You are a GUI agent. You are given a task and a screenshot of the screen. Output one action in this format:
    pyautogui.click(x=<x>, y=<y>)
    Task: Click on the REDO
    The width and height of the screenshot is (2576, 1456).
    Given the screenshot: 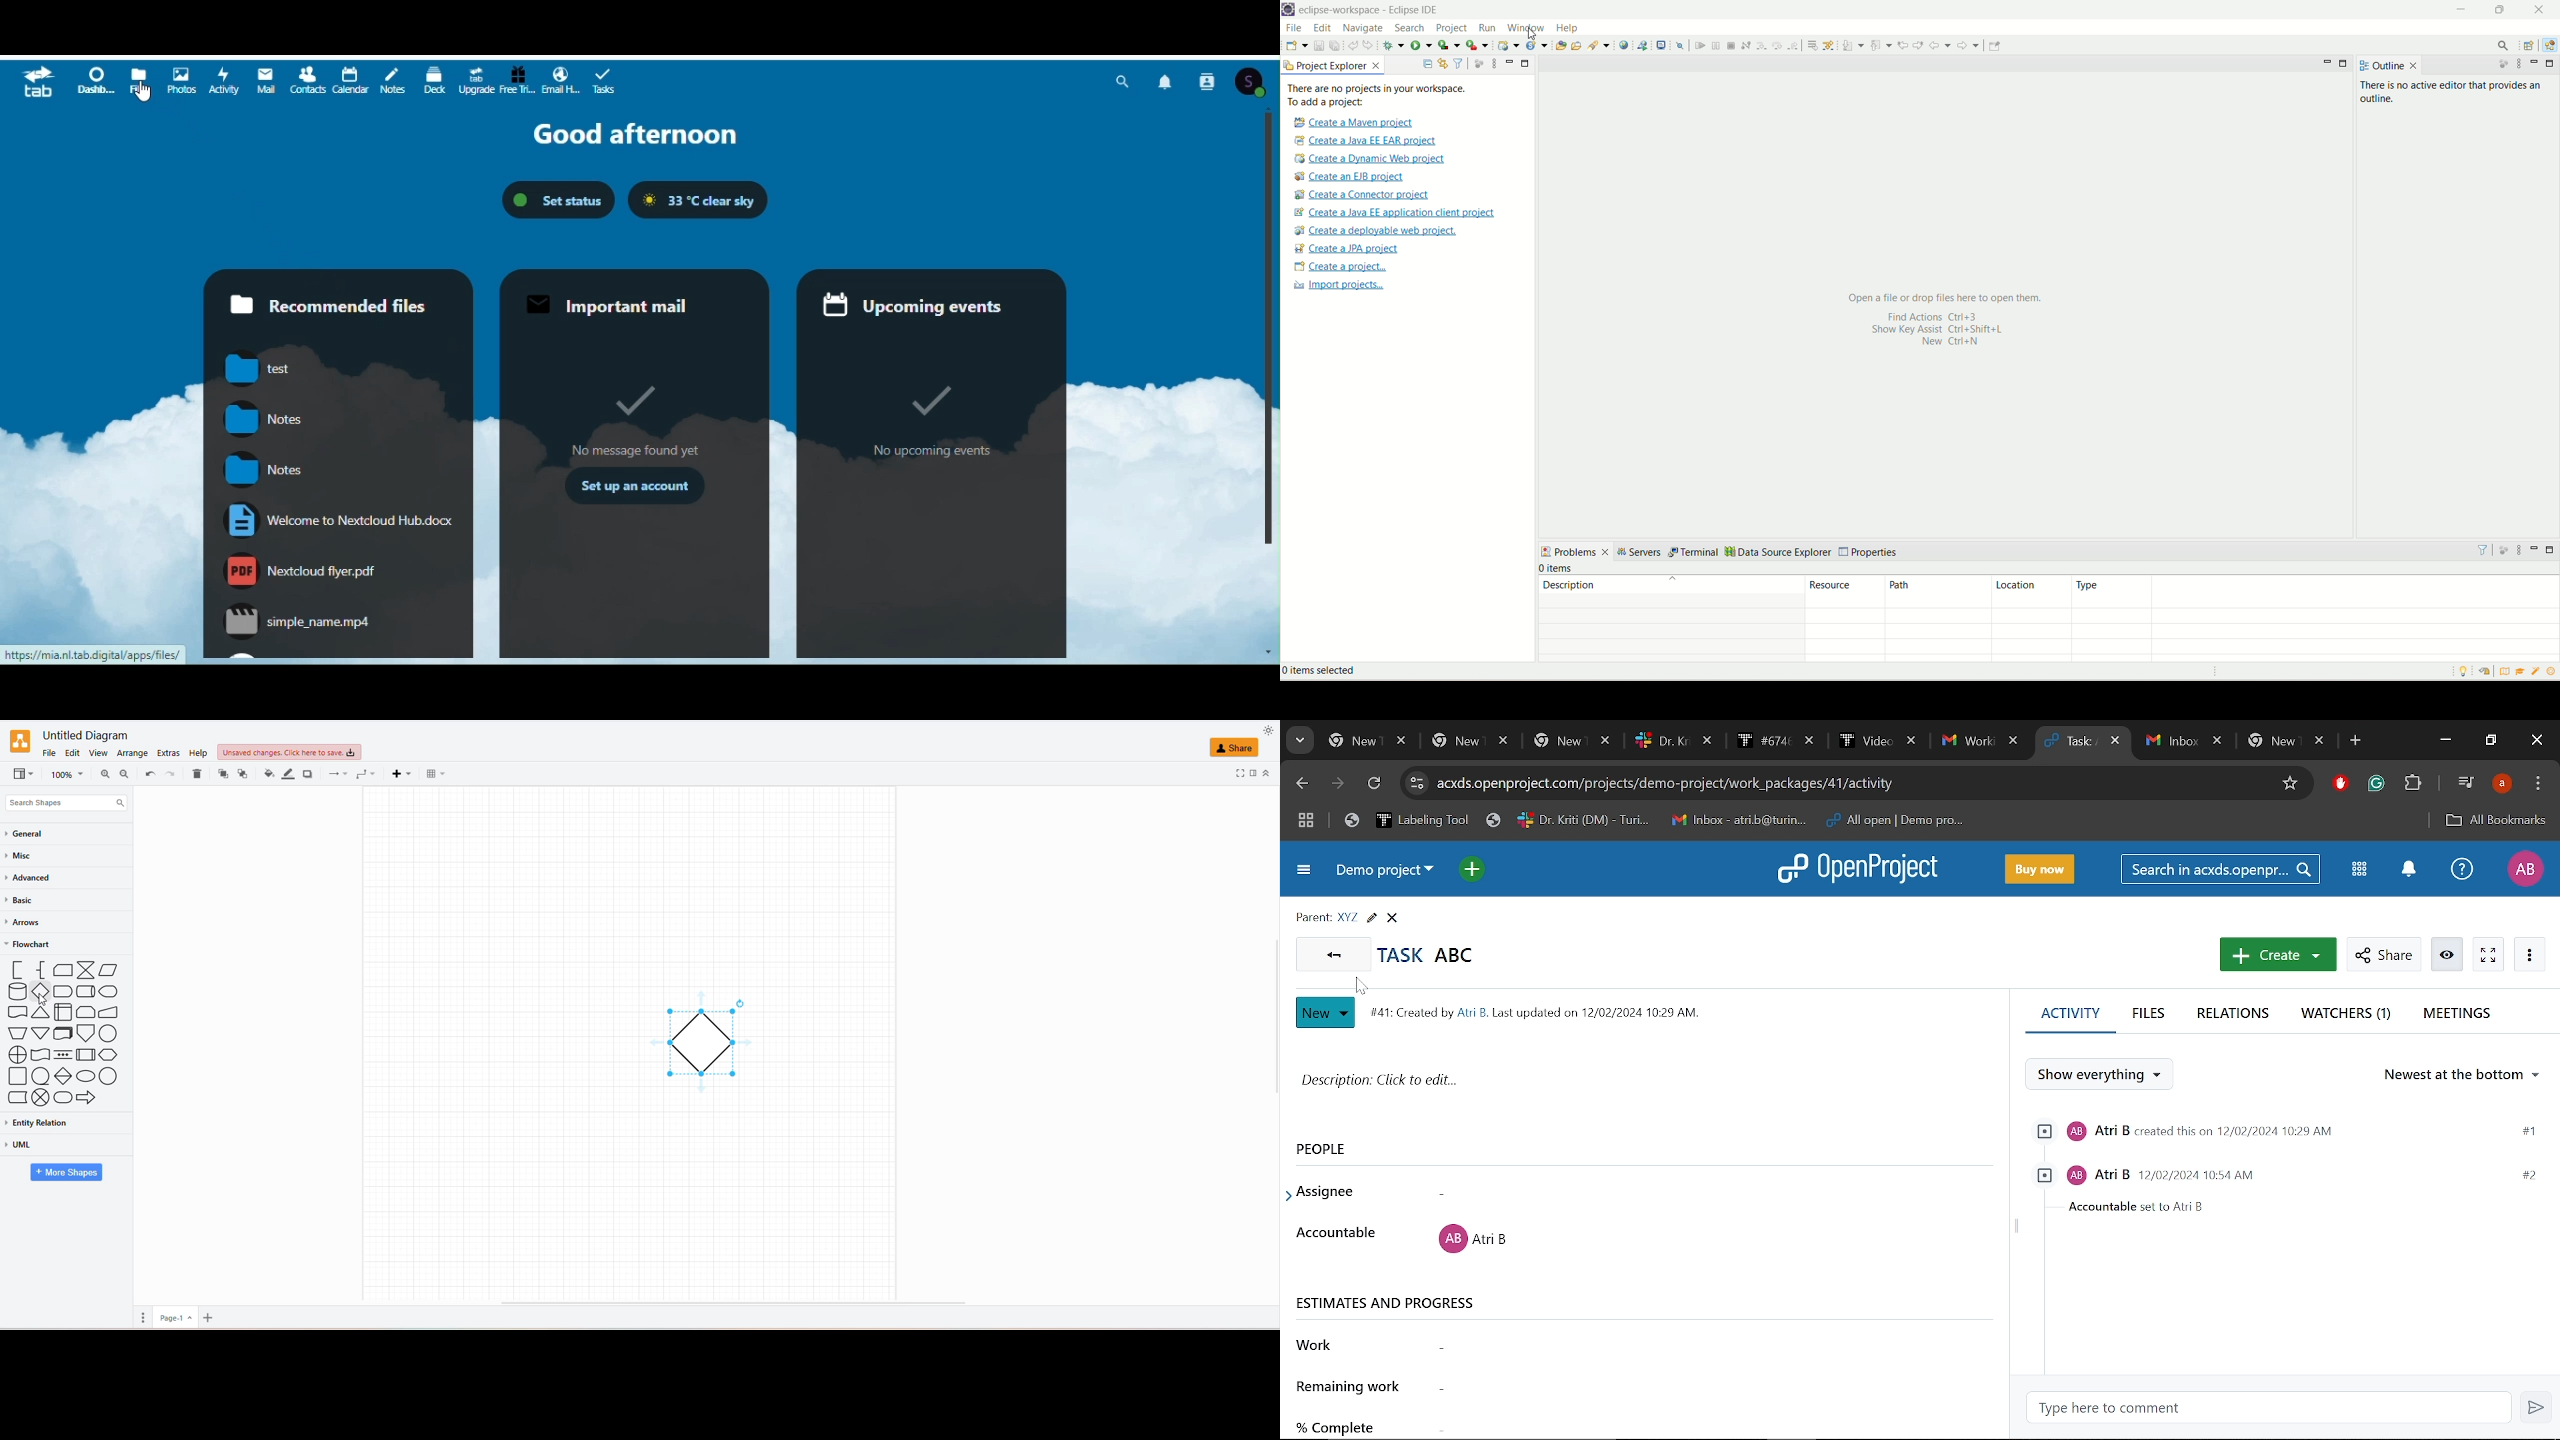 What is the action you would take?
    pyautogui.click(x=149, y=773)
    